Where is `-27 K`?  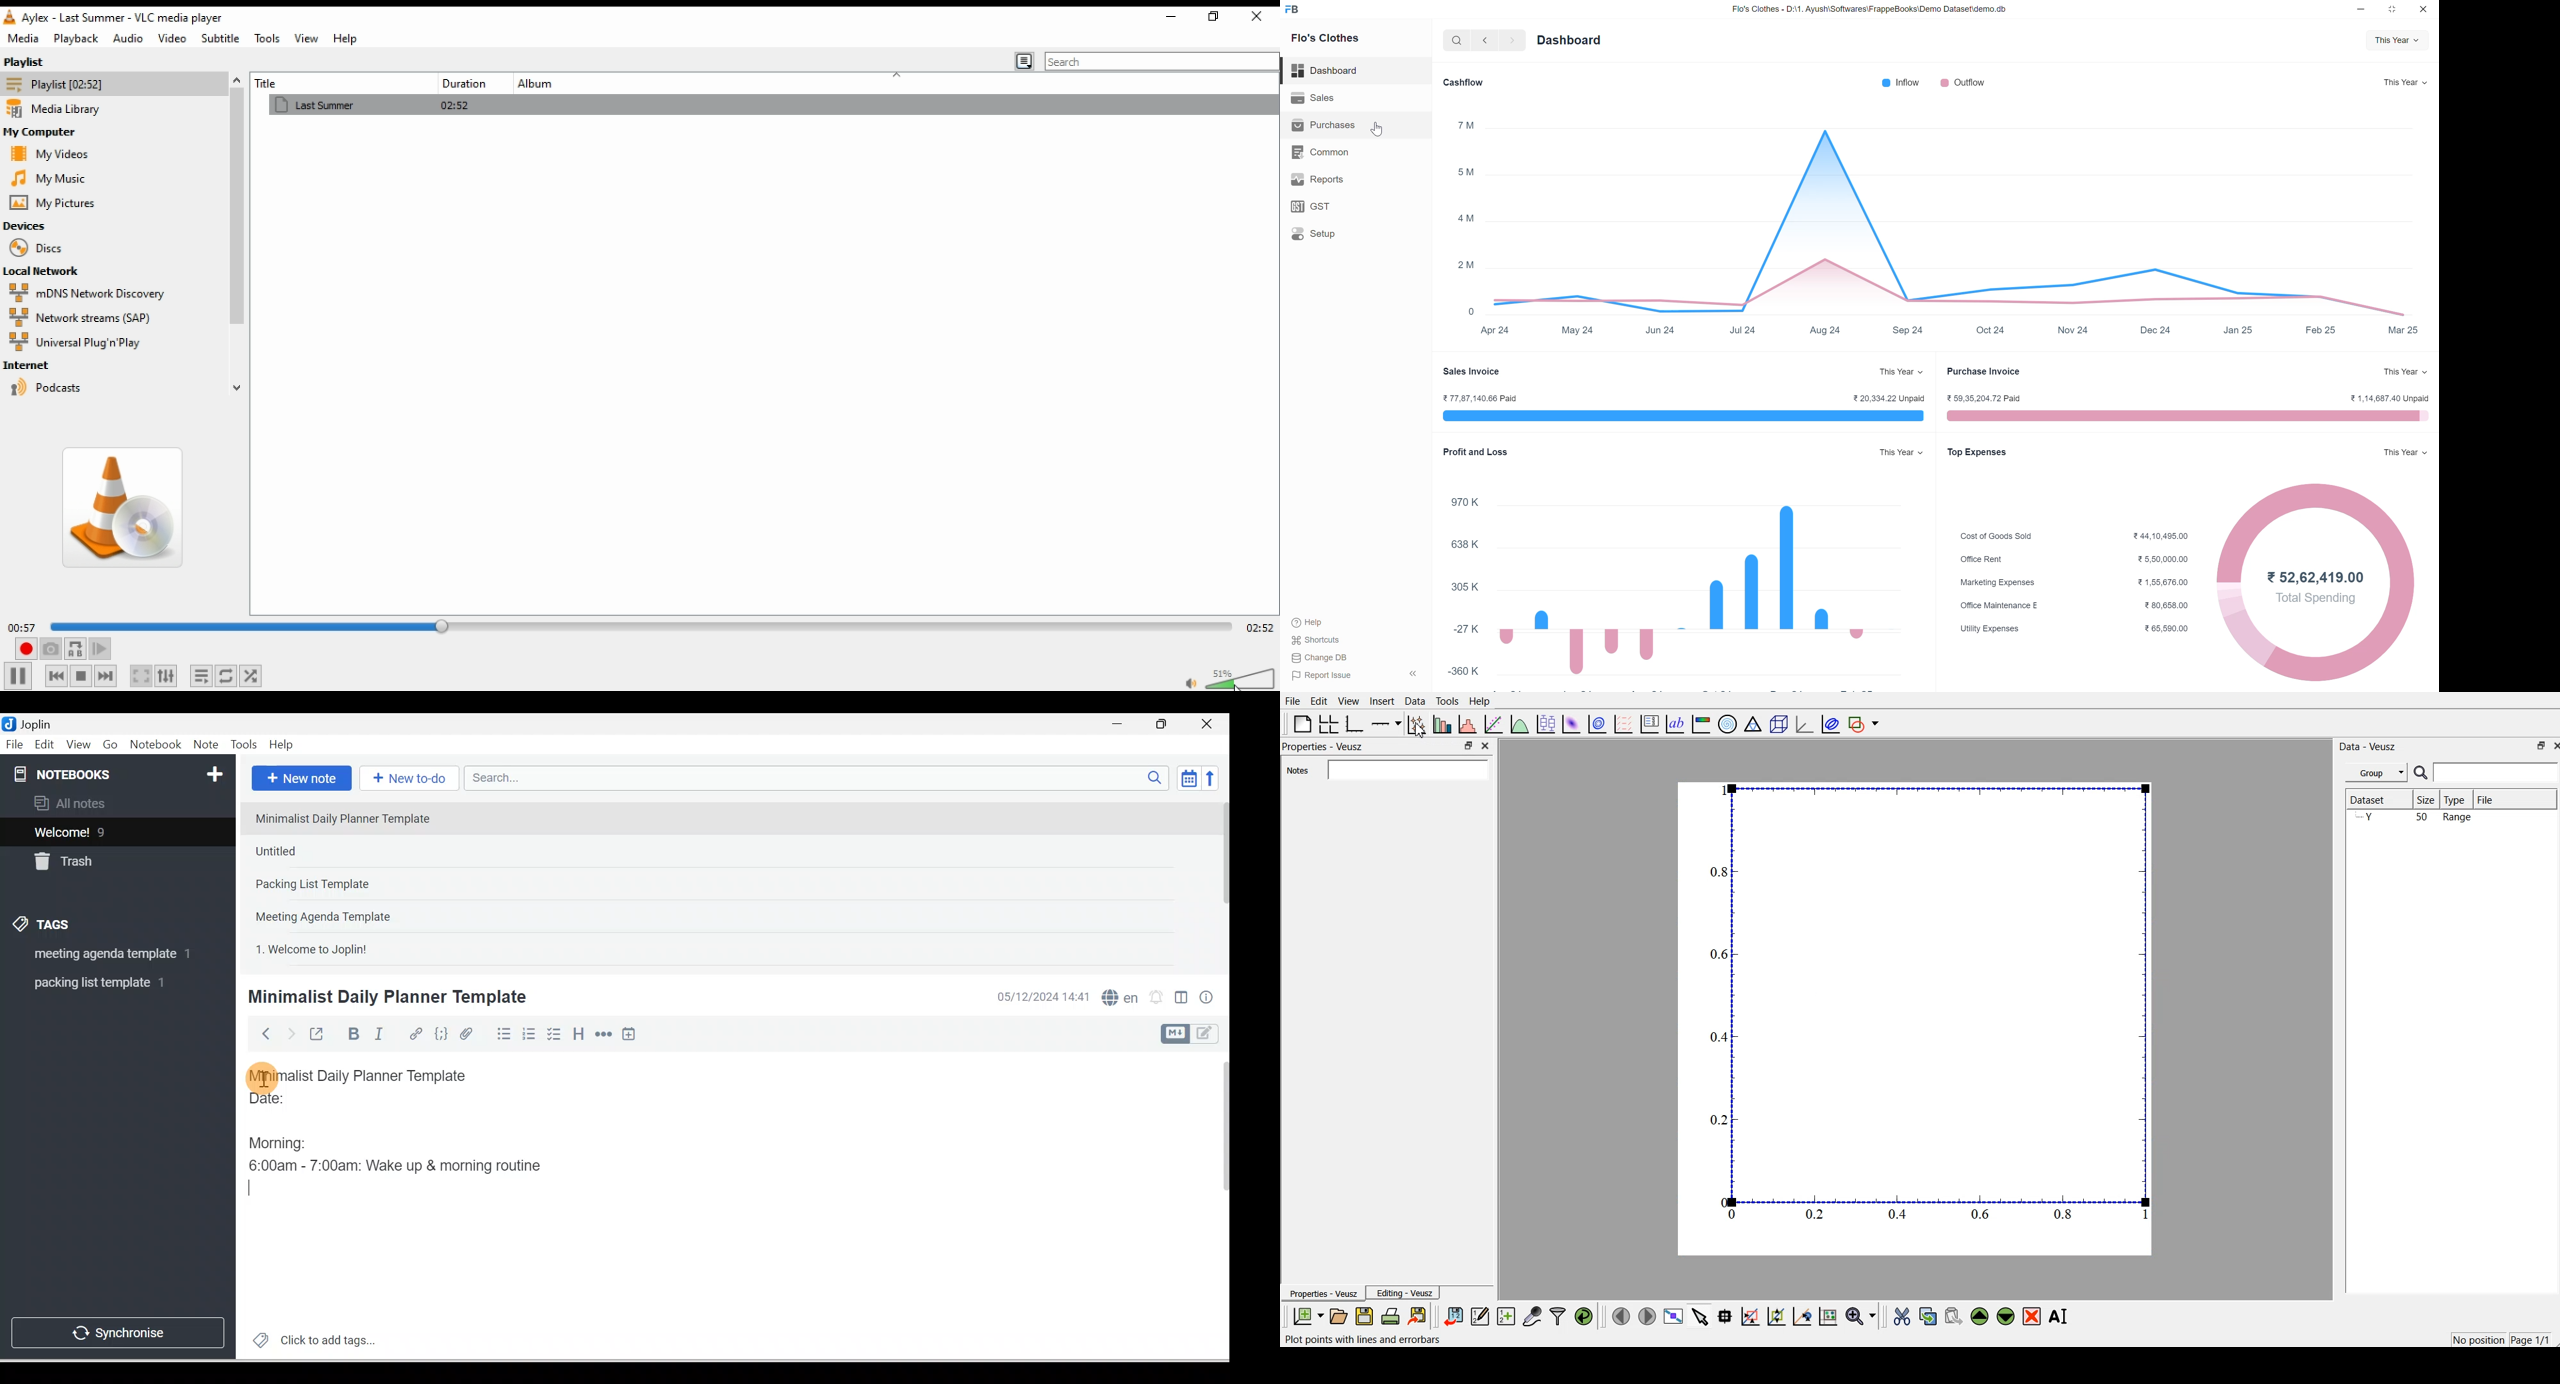
-27 K is located at coordinates (1466, 629).